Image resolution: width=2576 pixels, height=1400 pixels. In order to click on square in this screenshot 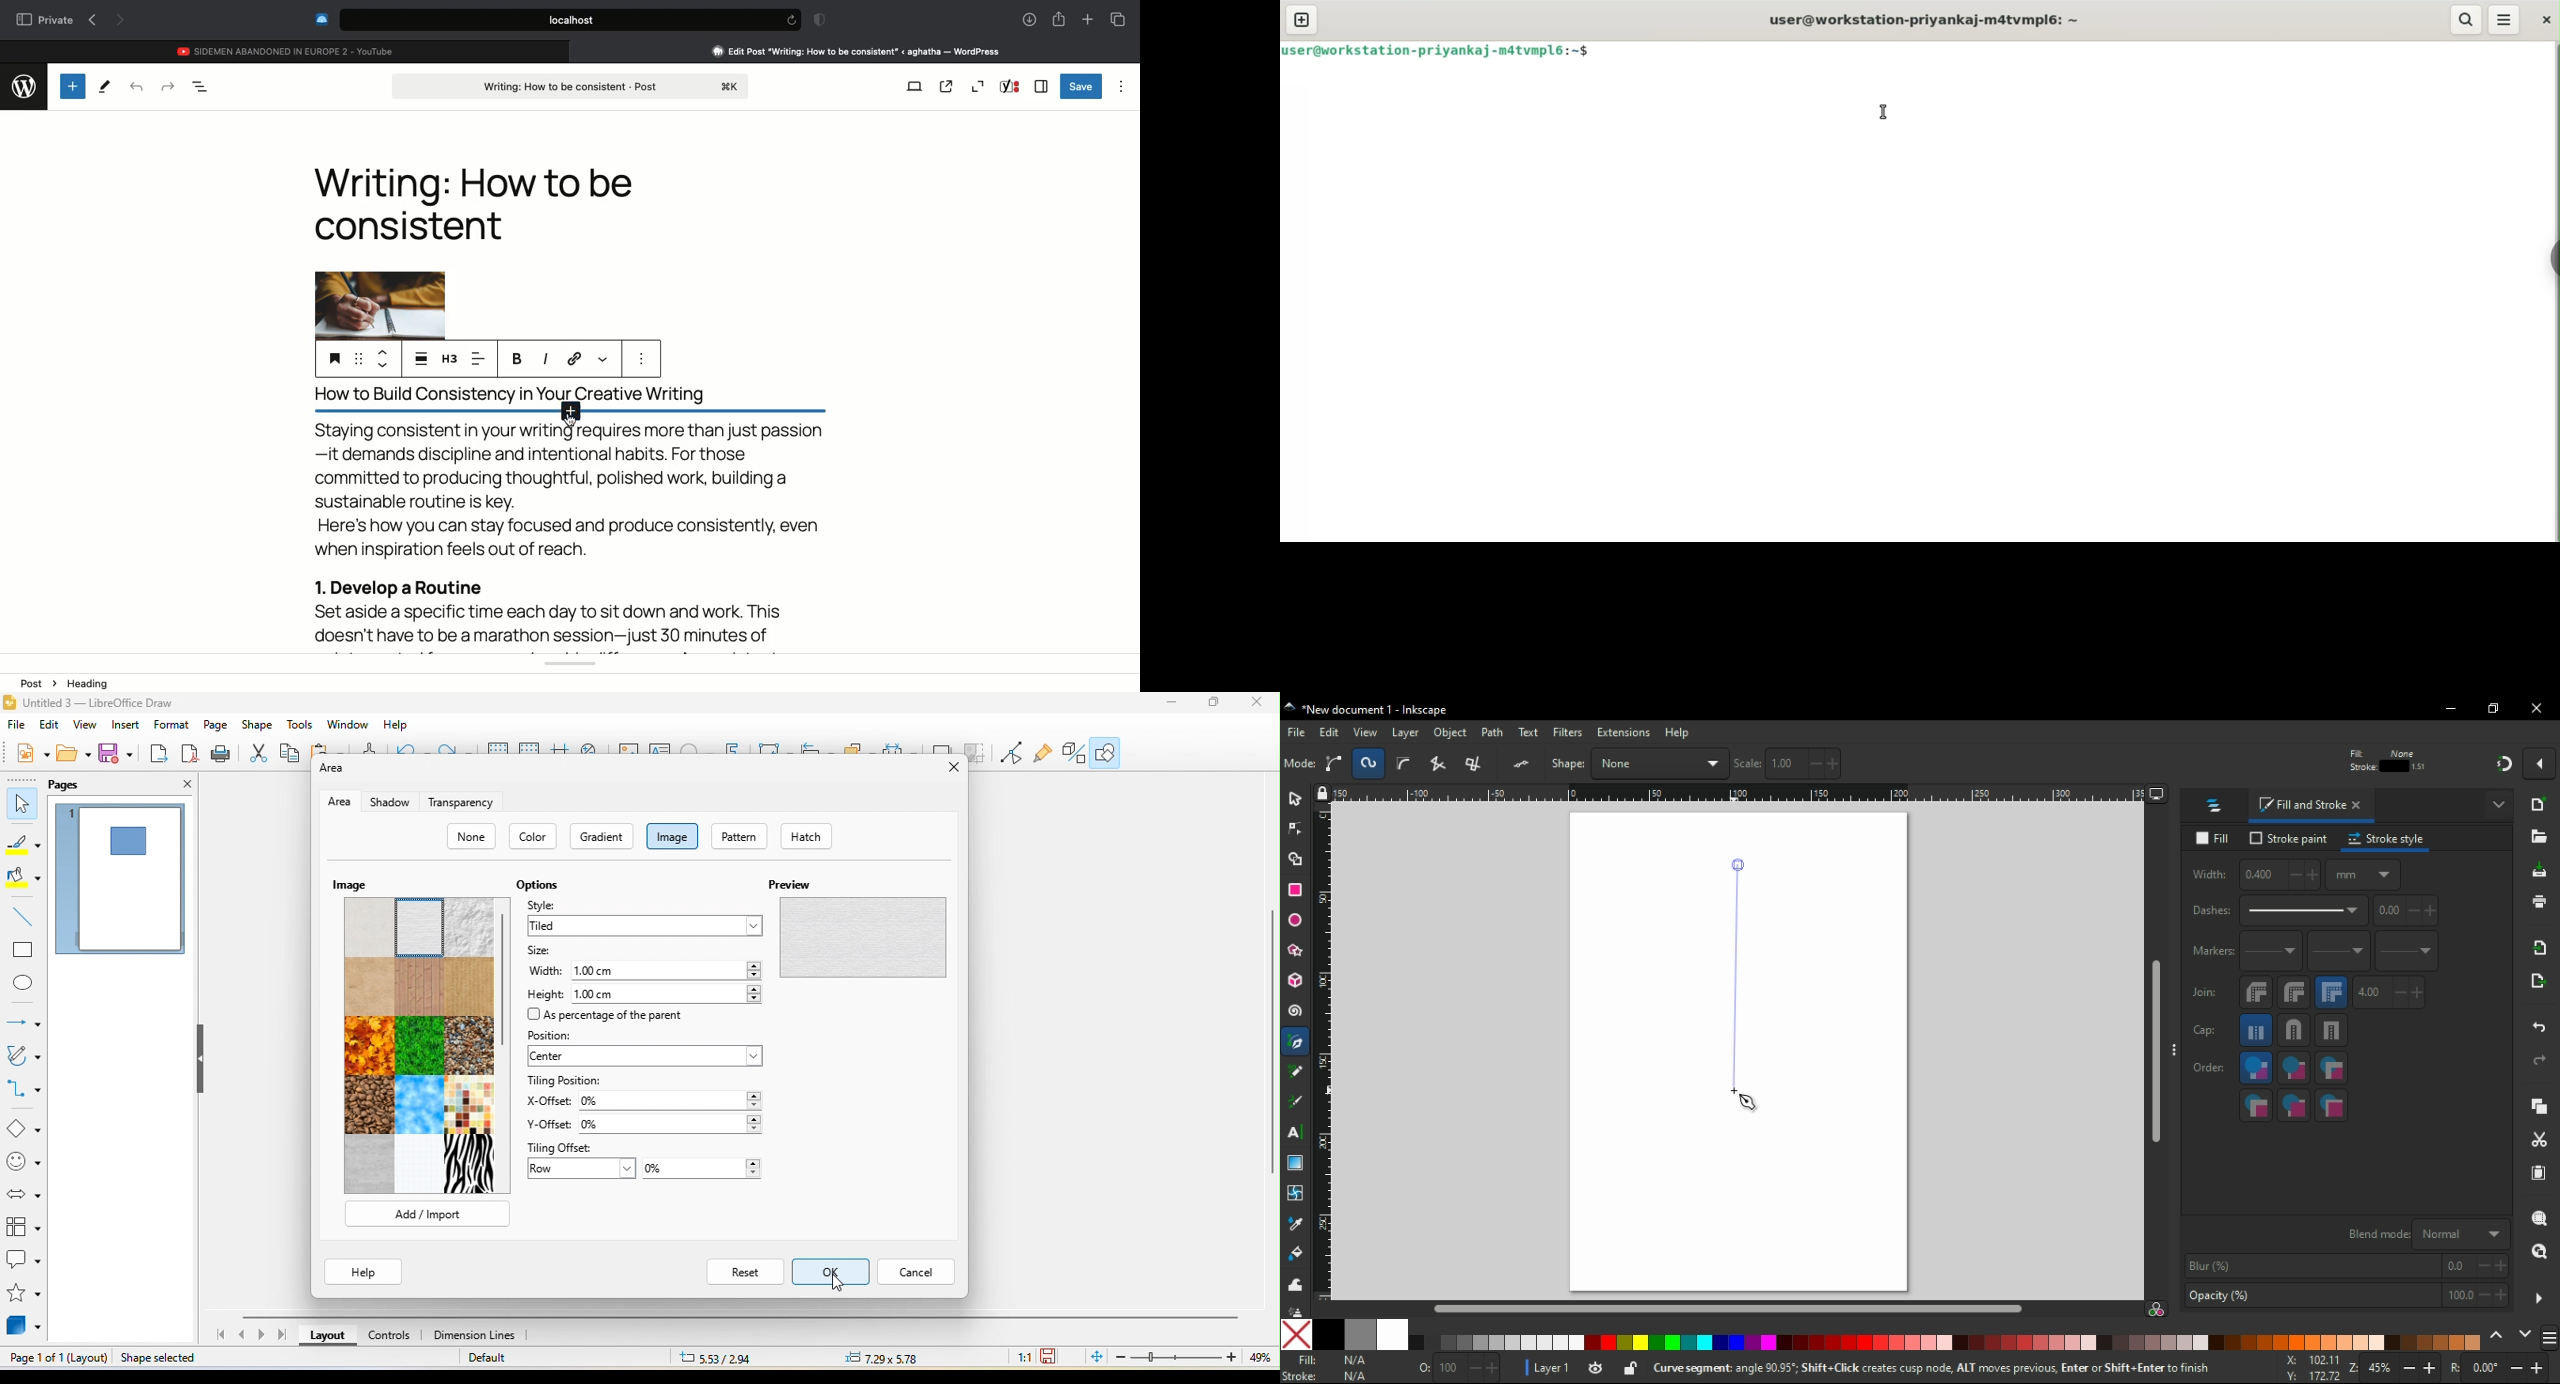, I will do `click(2332, 1030)`.